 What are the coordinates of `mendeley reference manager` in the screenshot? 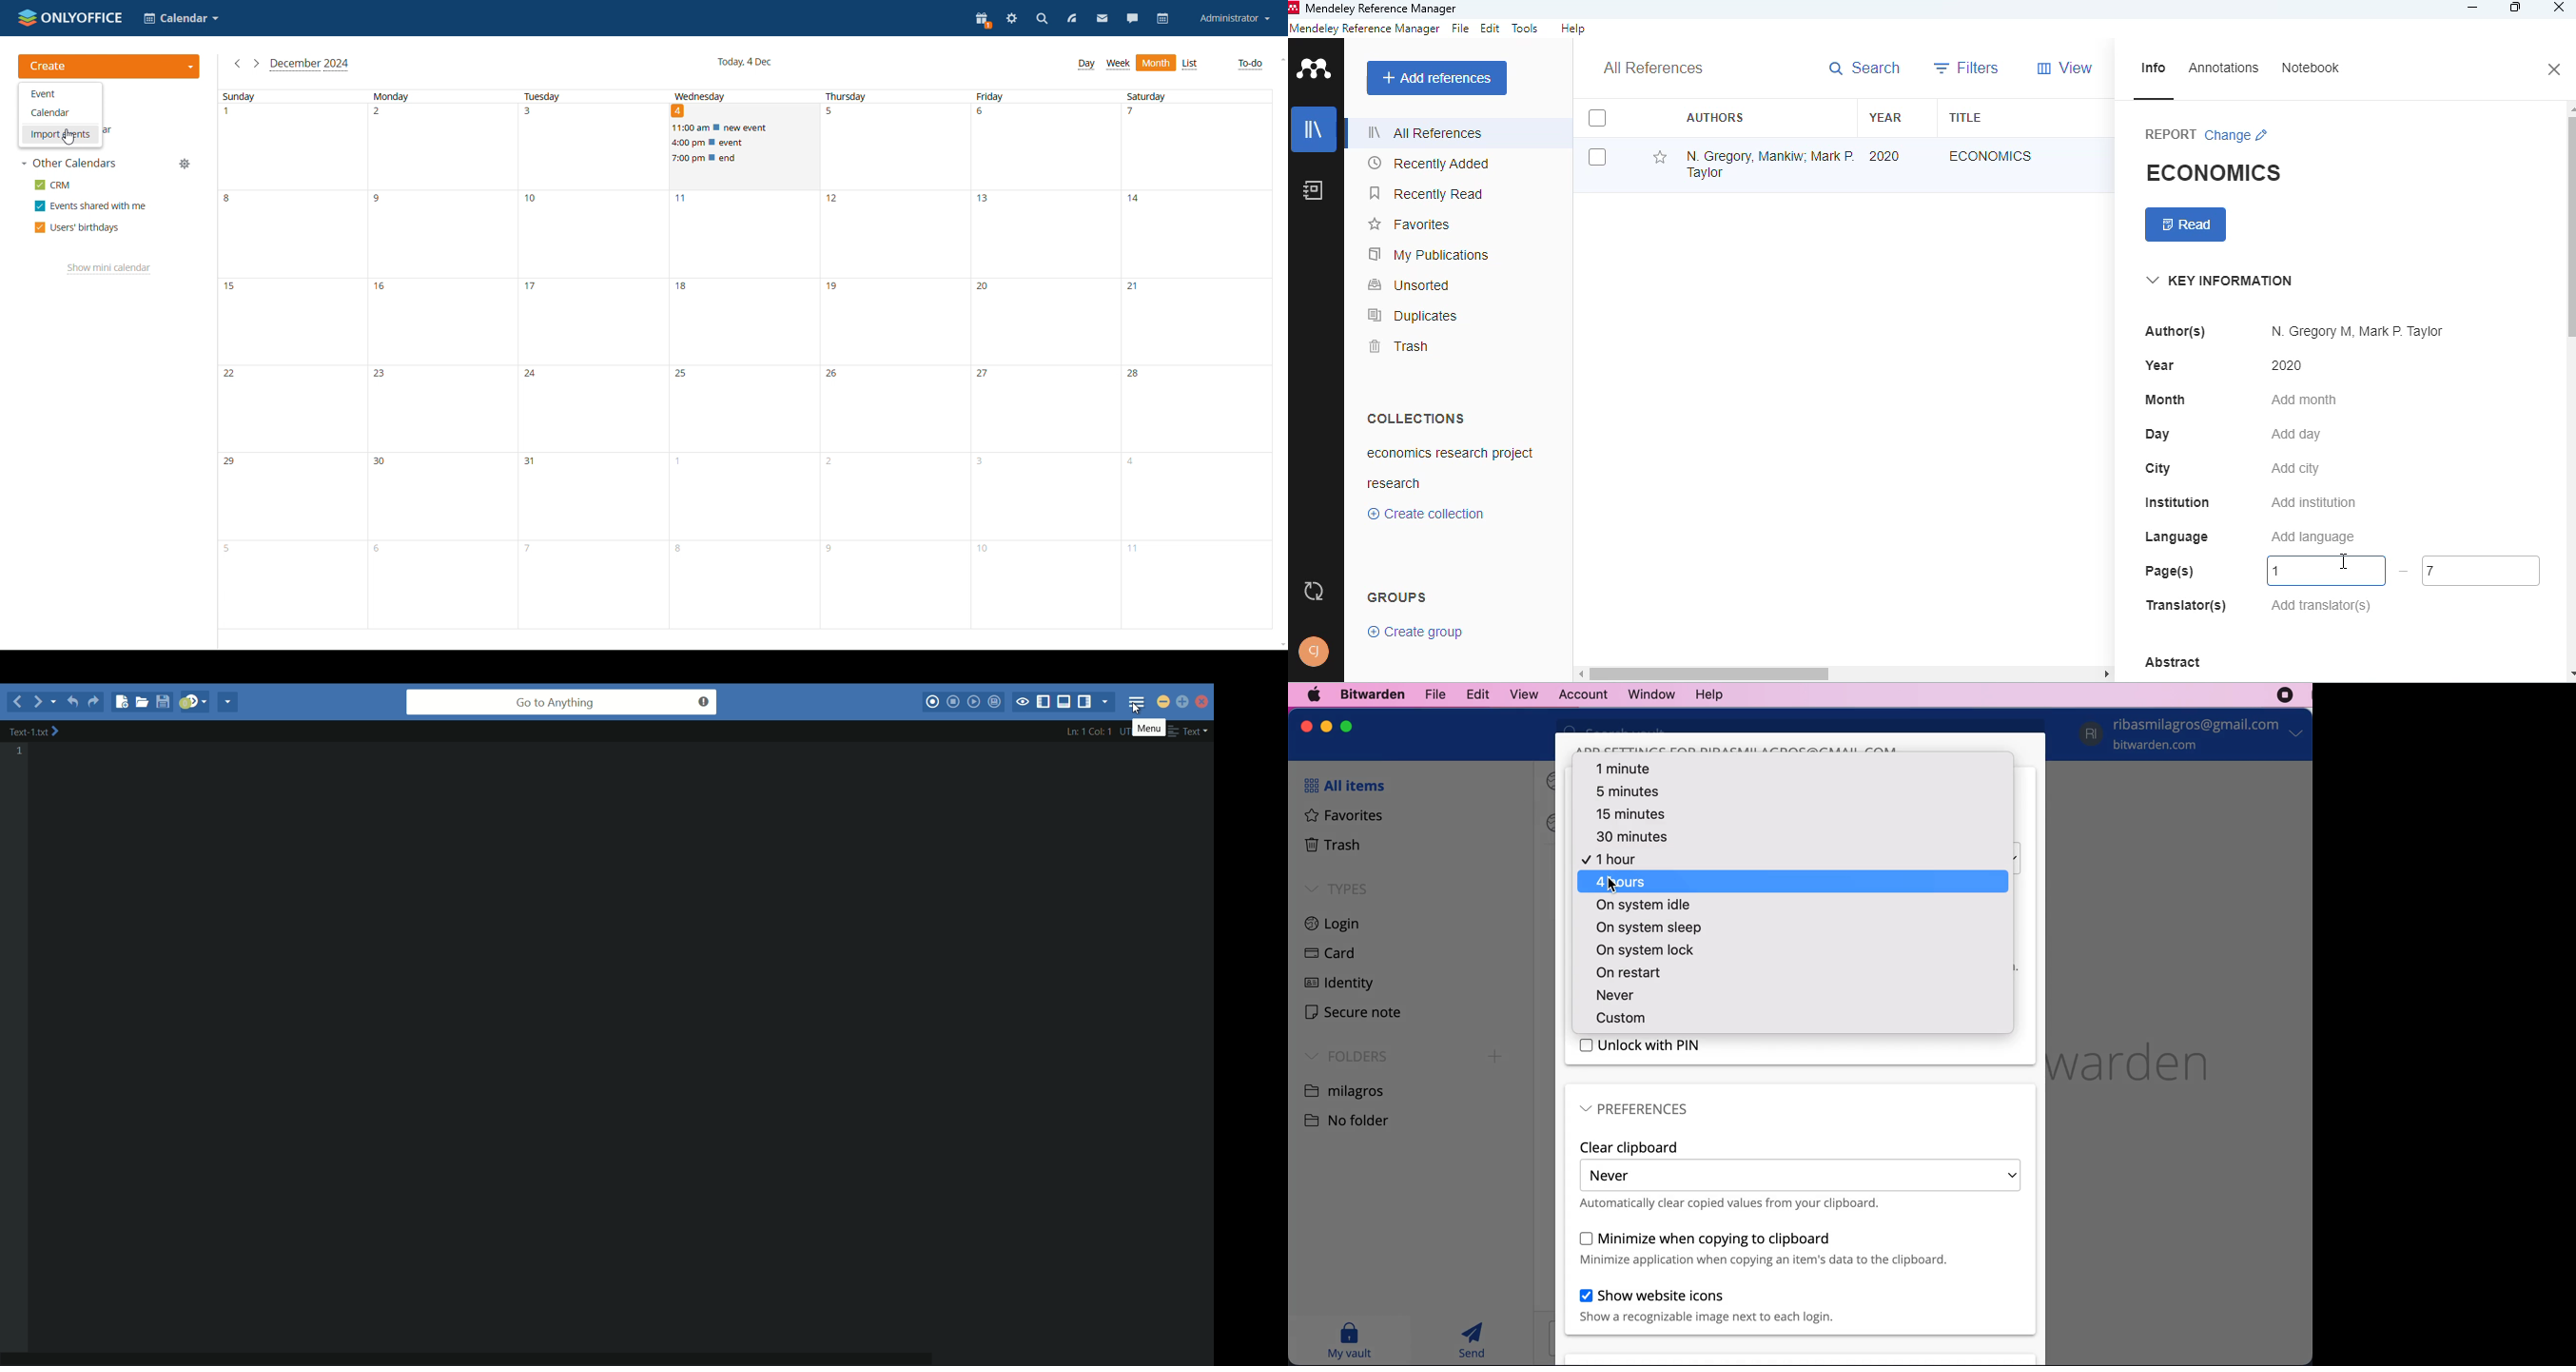 It's located at (1384, 9).